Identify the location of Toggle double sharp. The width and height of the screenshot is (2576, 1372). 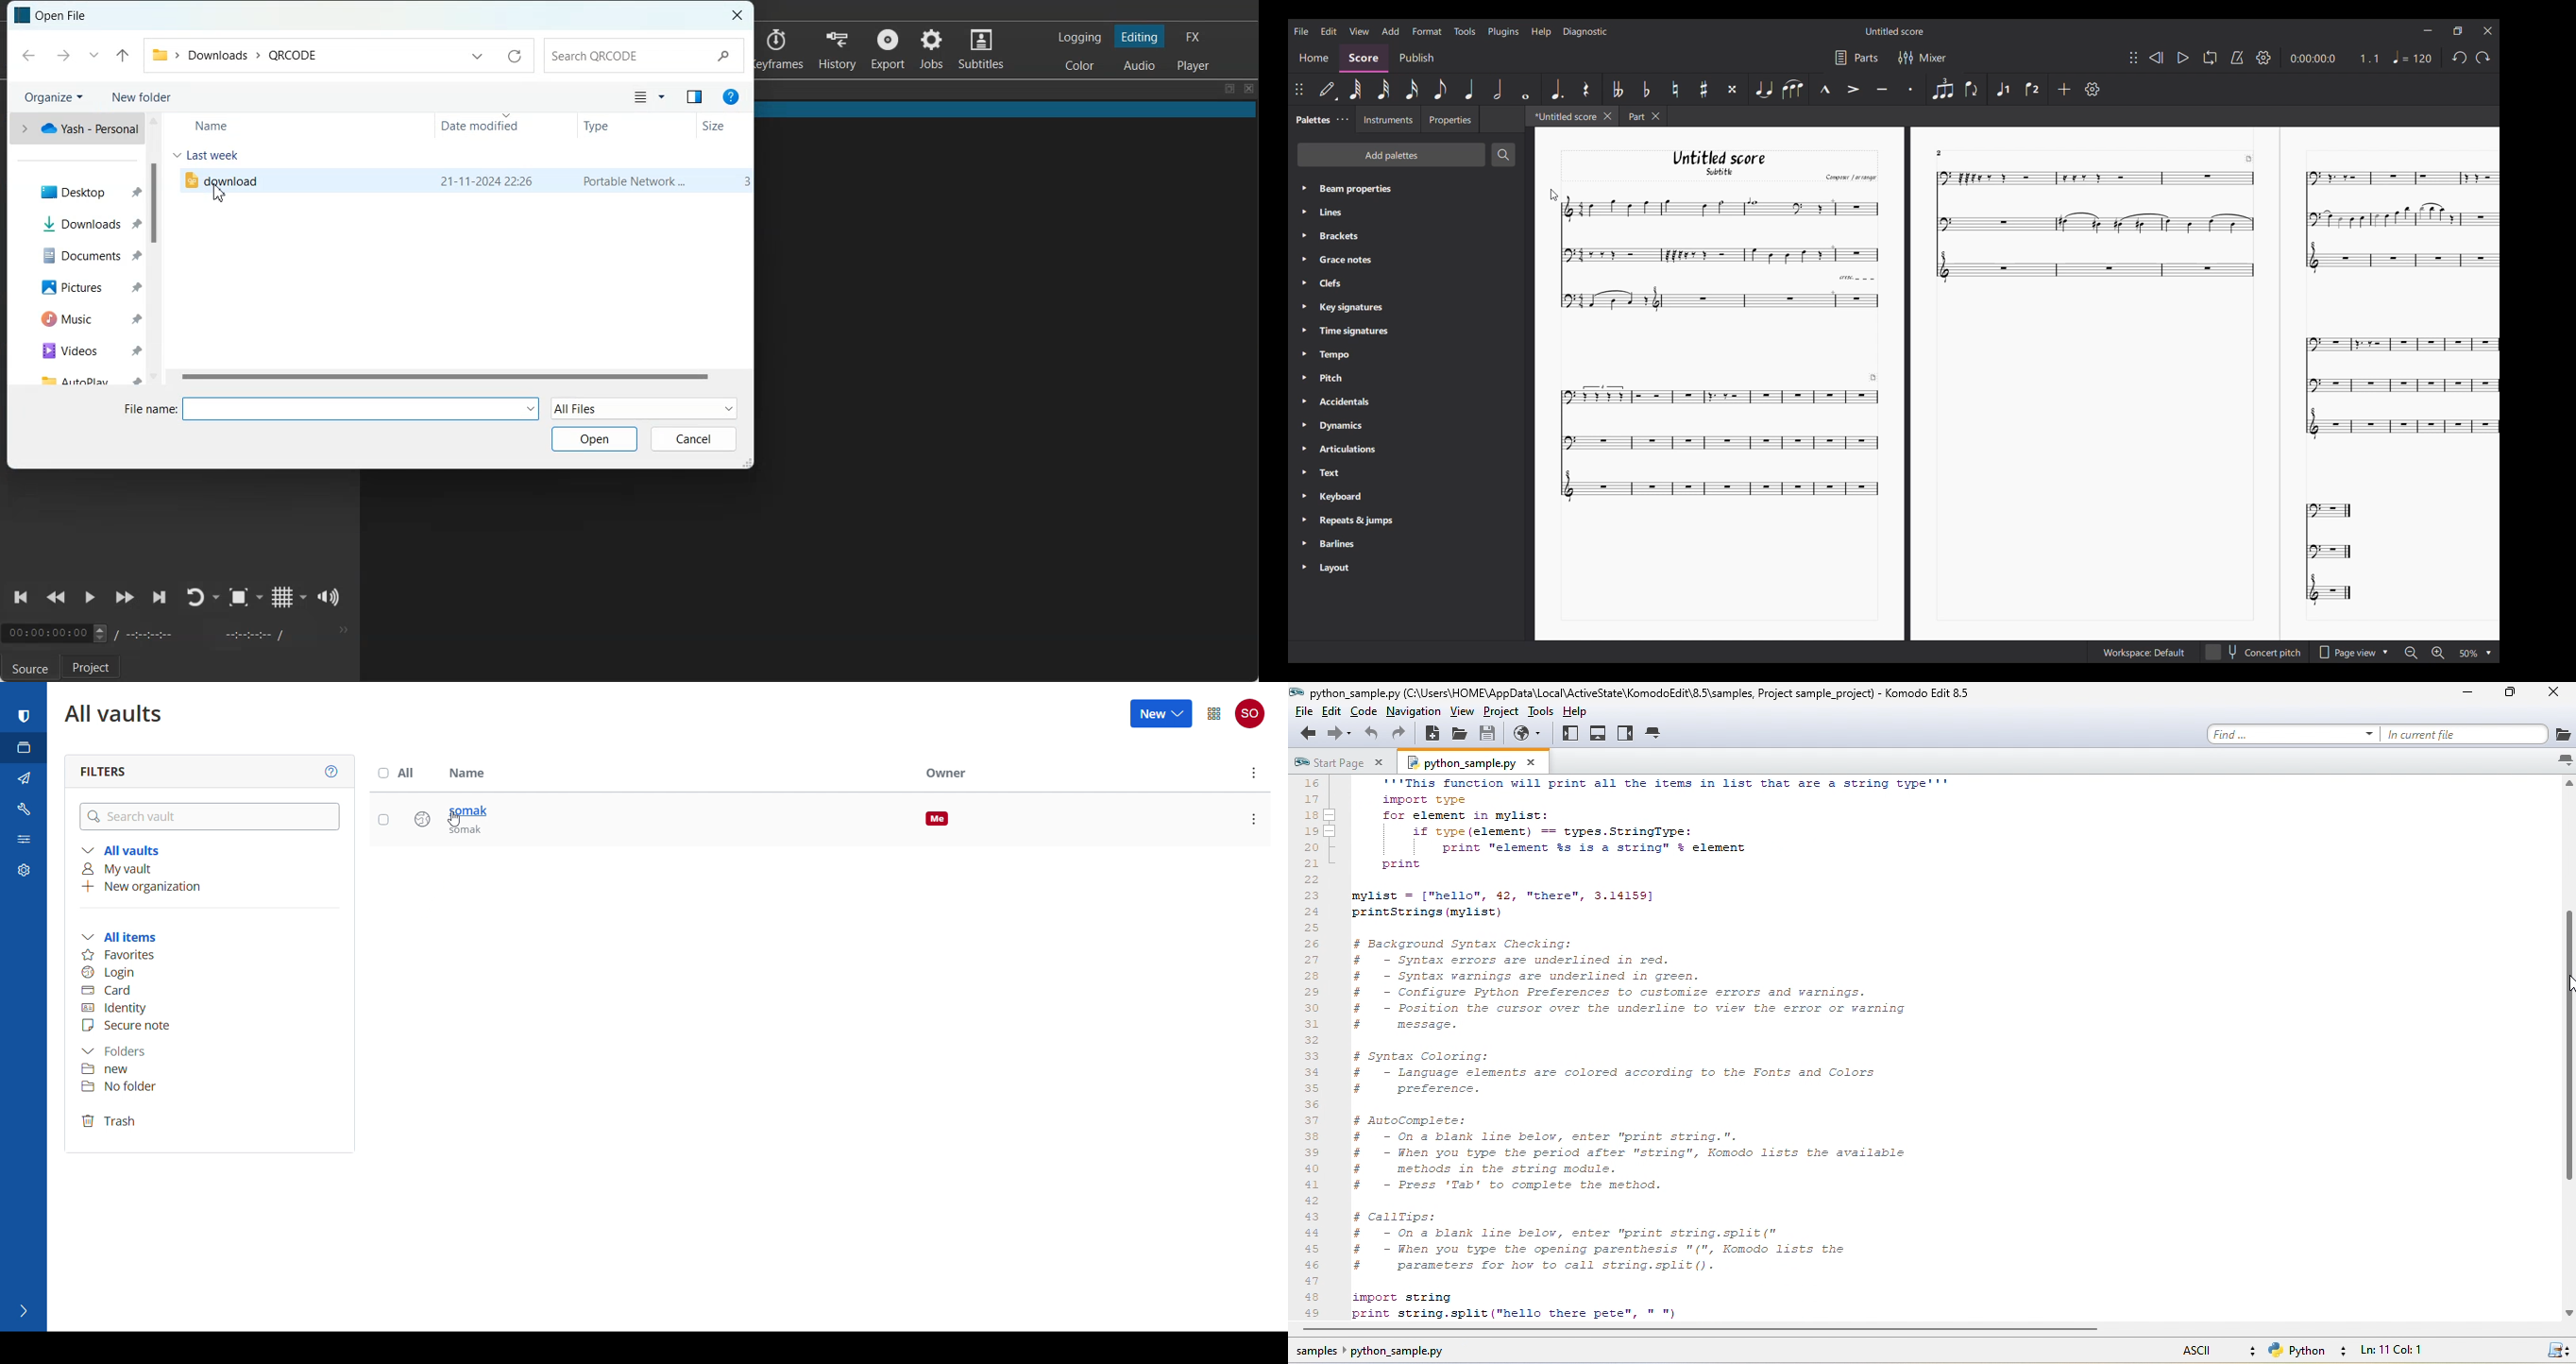
(1732, 88).